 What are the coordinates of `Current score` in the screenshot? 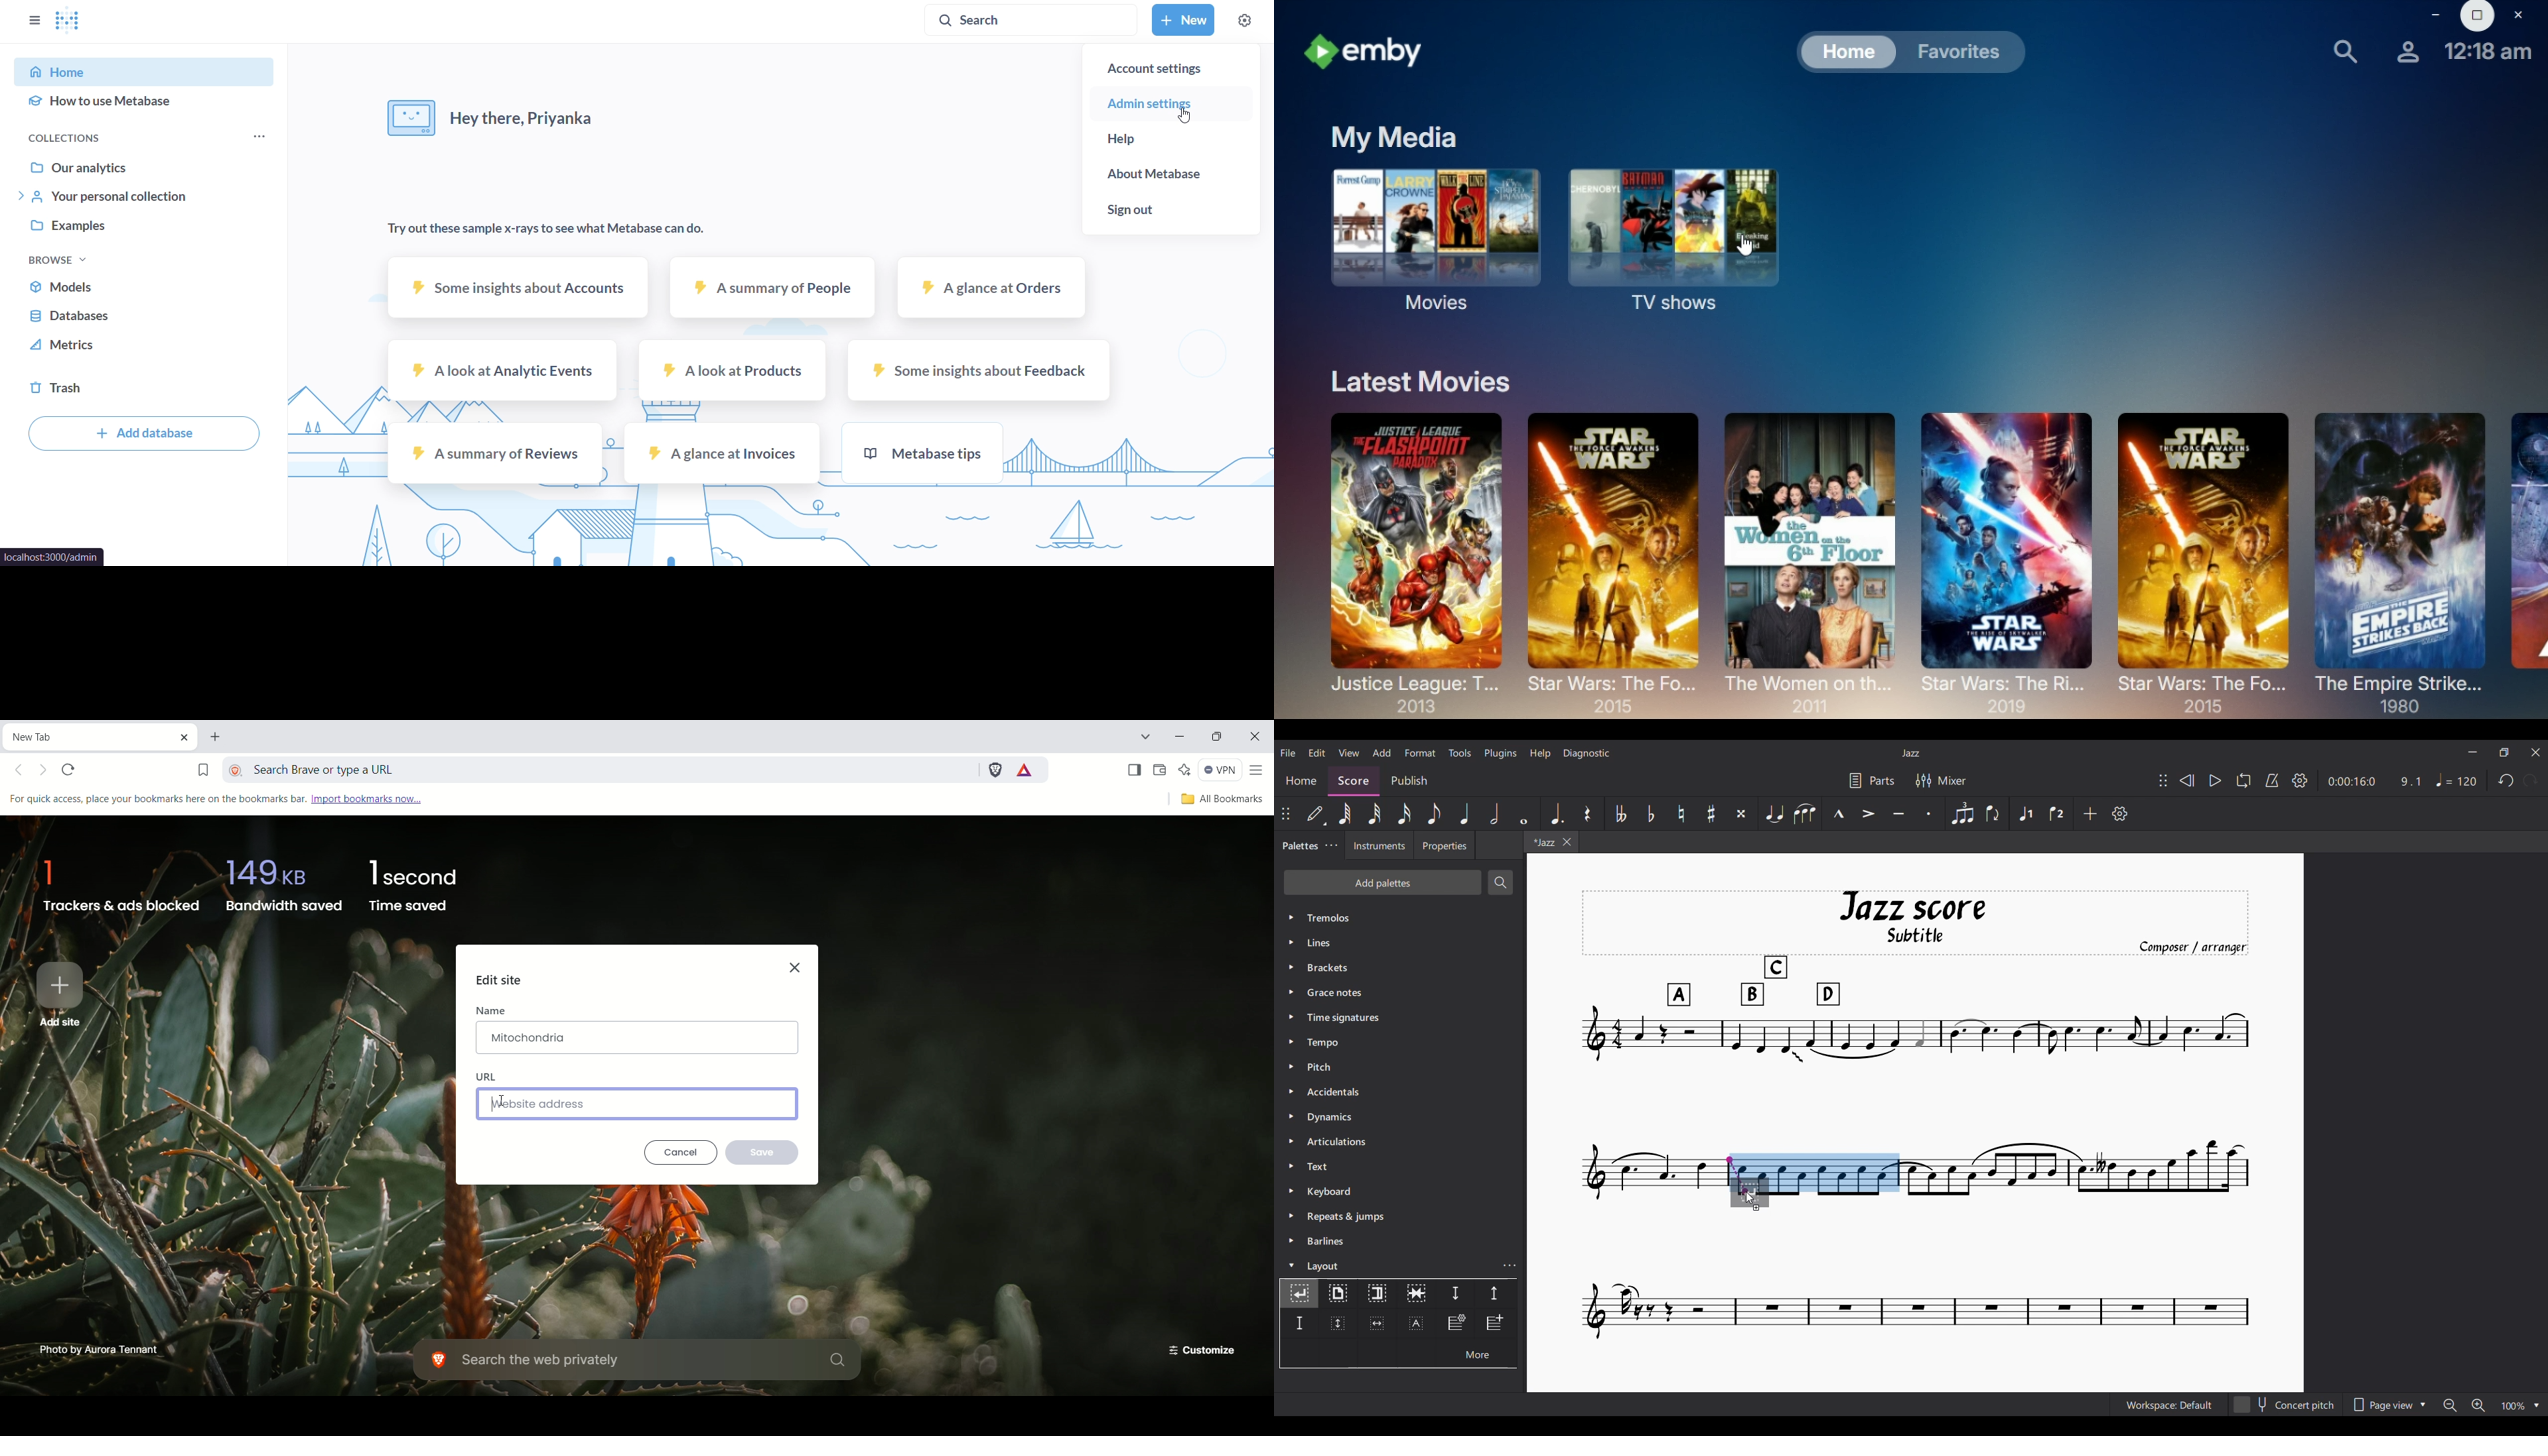 It's located at (1652, 1182).